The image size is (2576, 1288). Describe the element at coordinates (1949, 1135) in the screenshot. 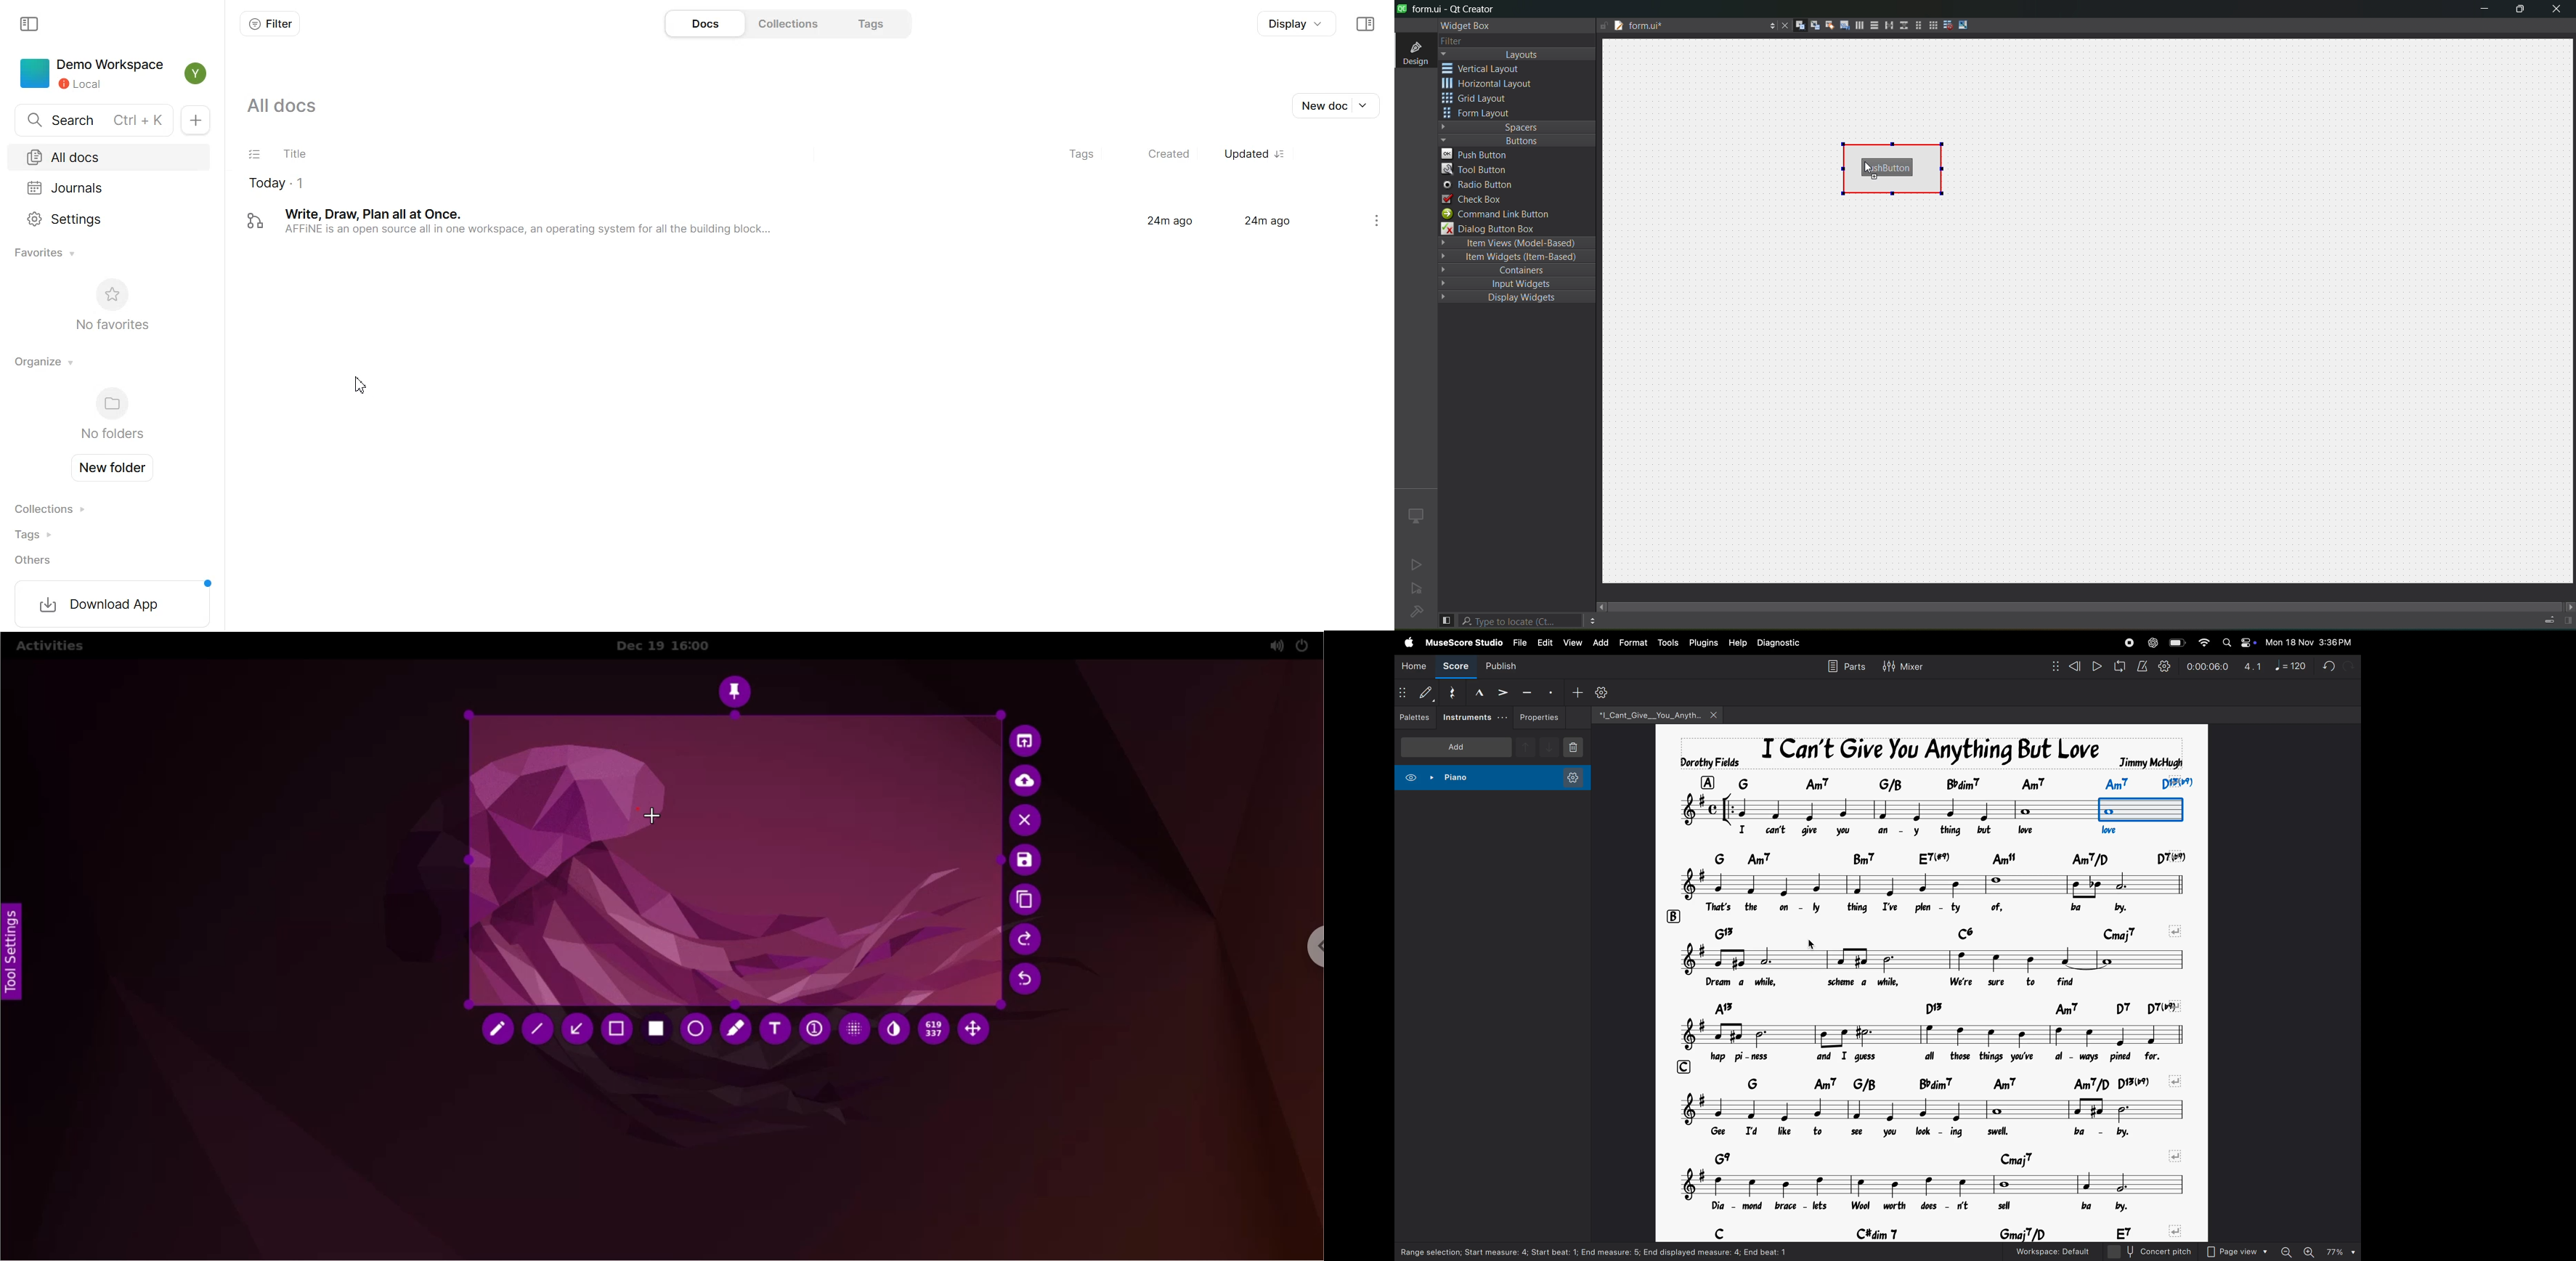

I see `lyrics` at that location.